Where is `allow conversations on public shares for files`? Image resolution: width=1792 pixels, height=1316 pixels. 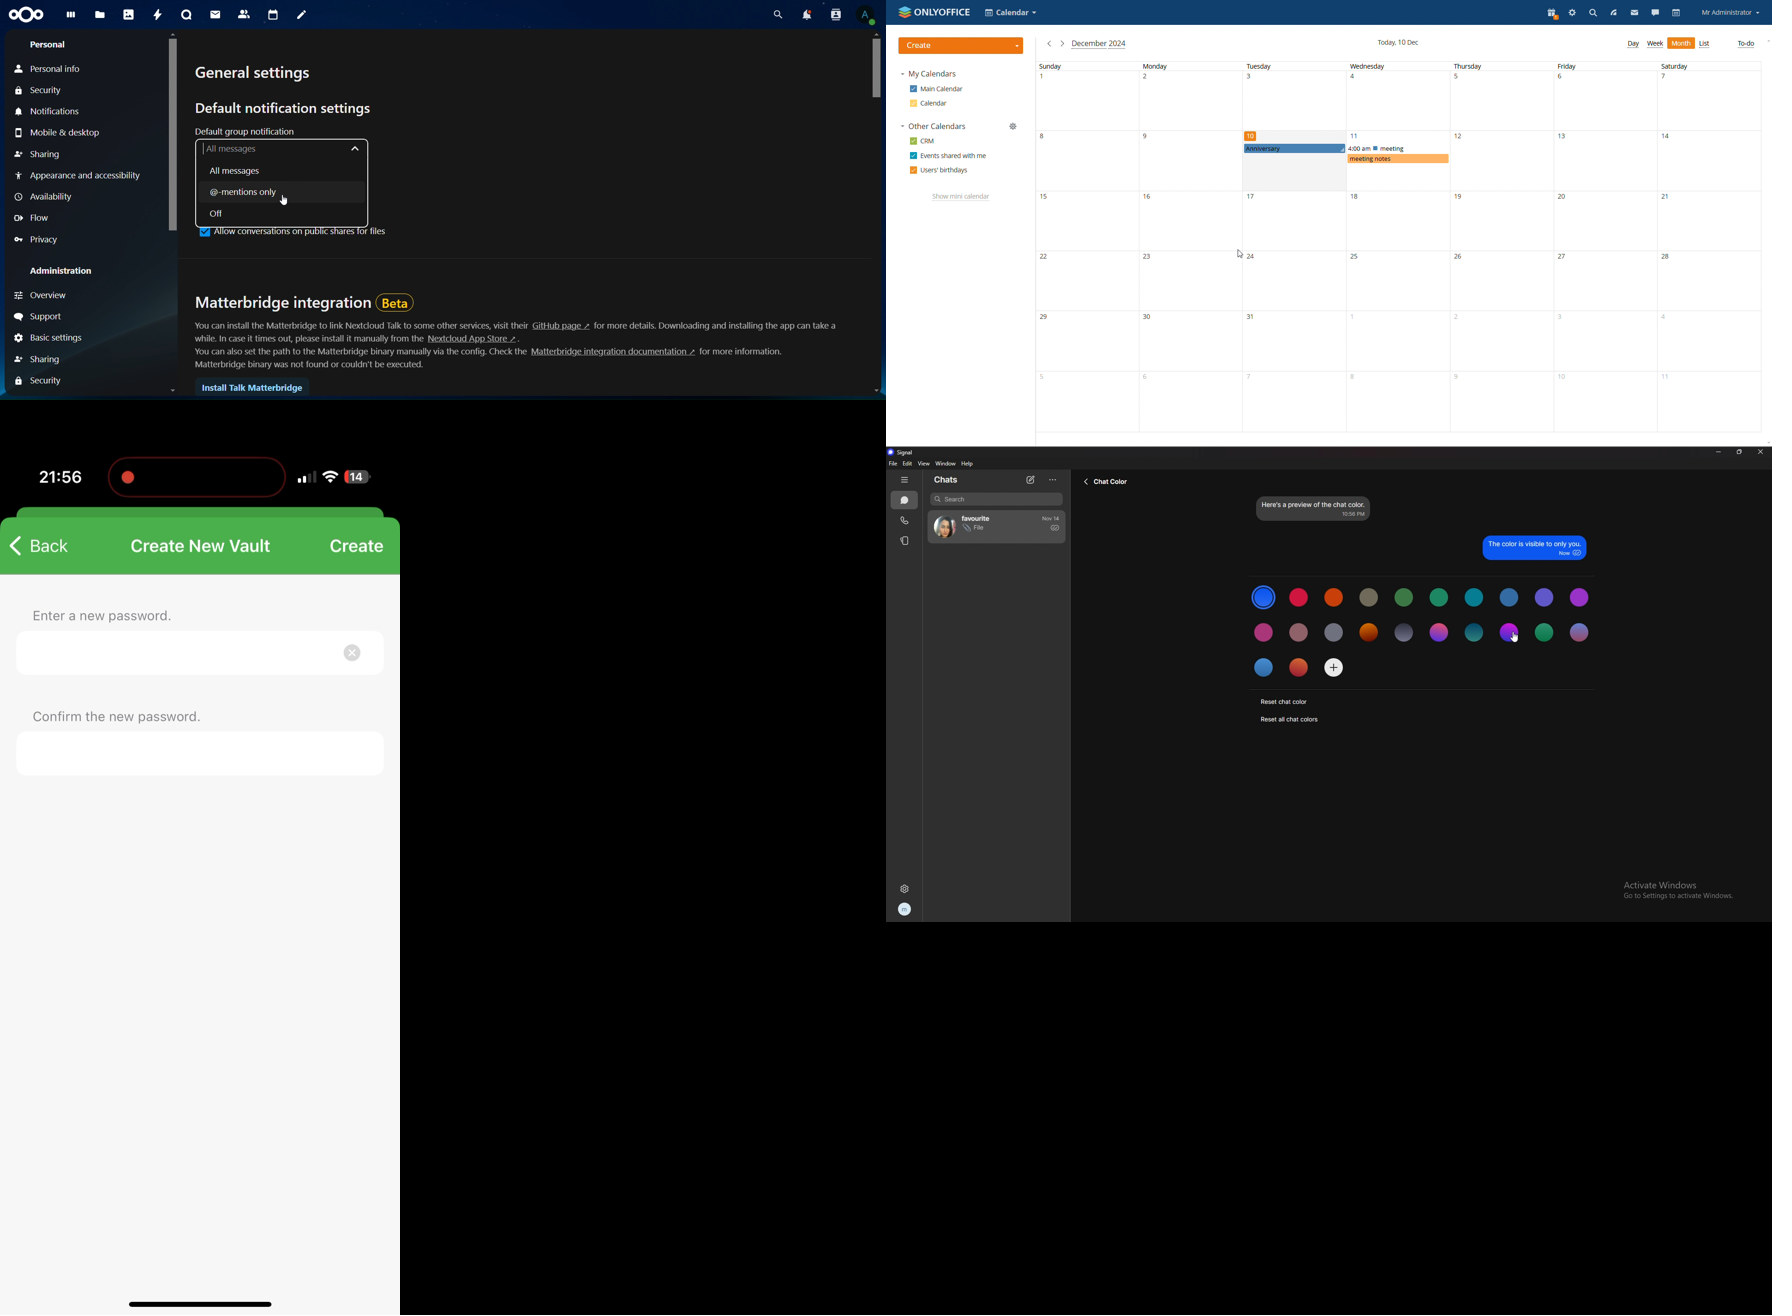 allow conversations on public shares for files is located at coordinates (293, 232).